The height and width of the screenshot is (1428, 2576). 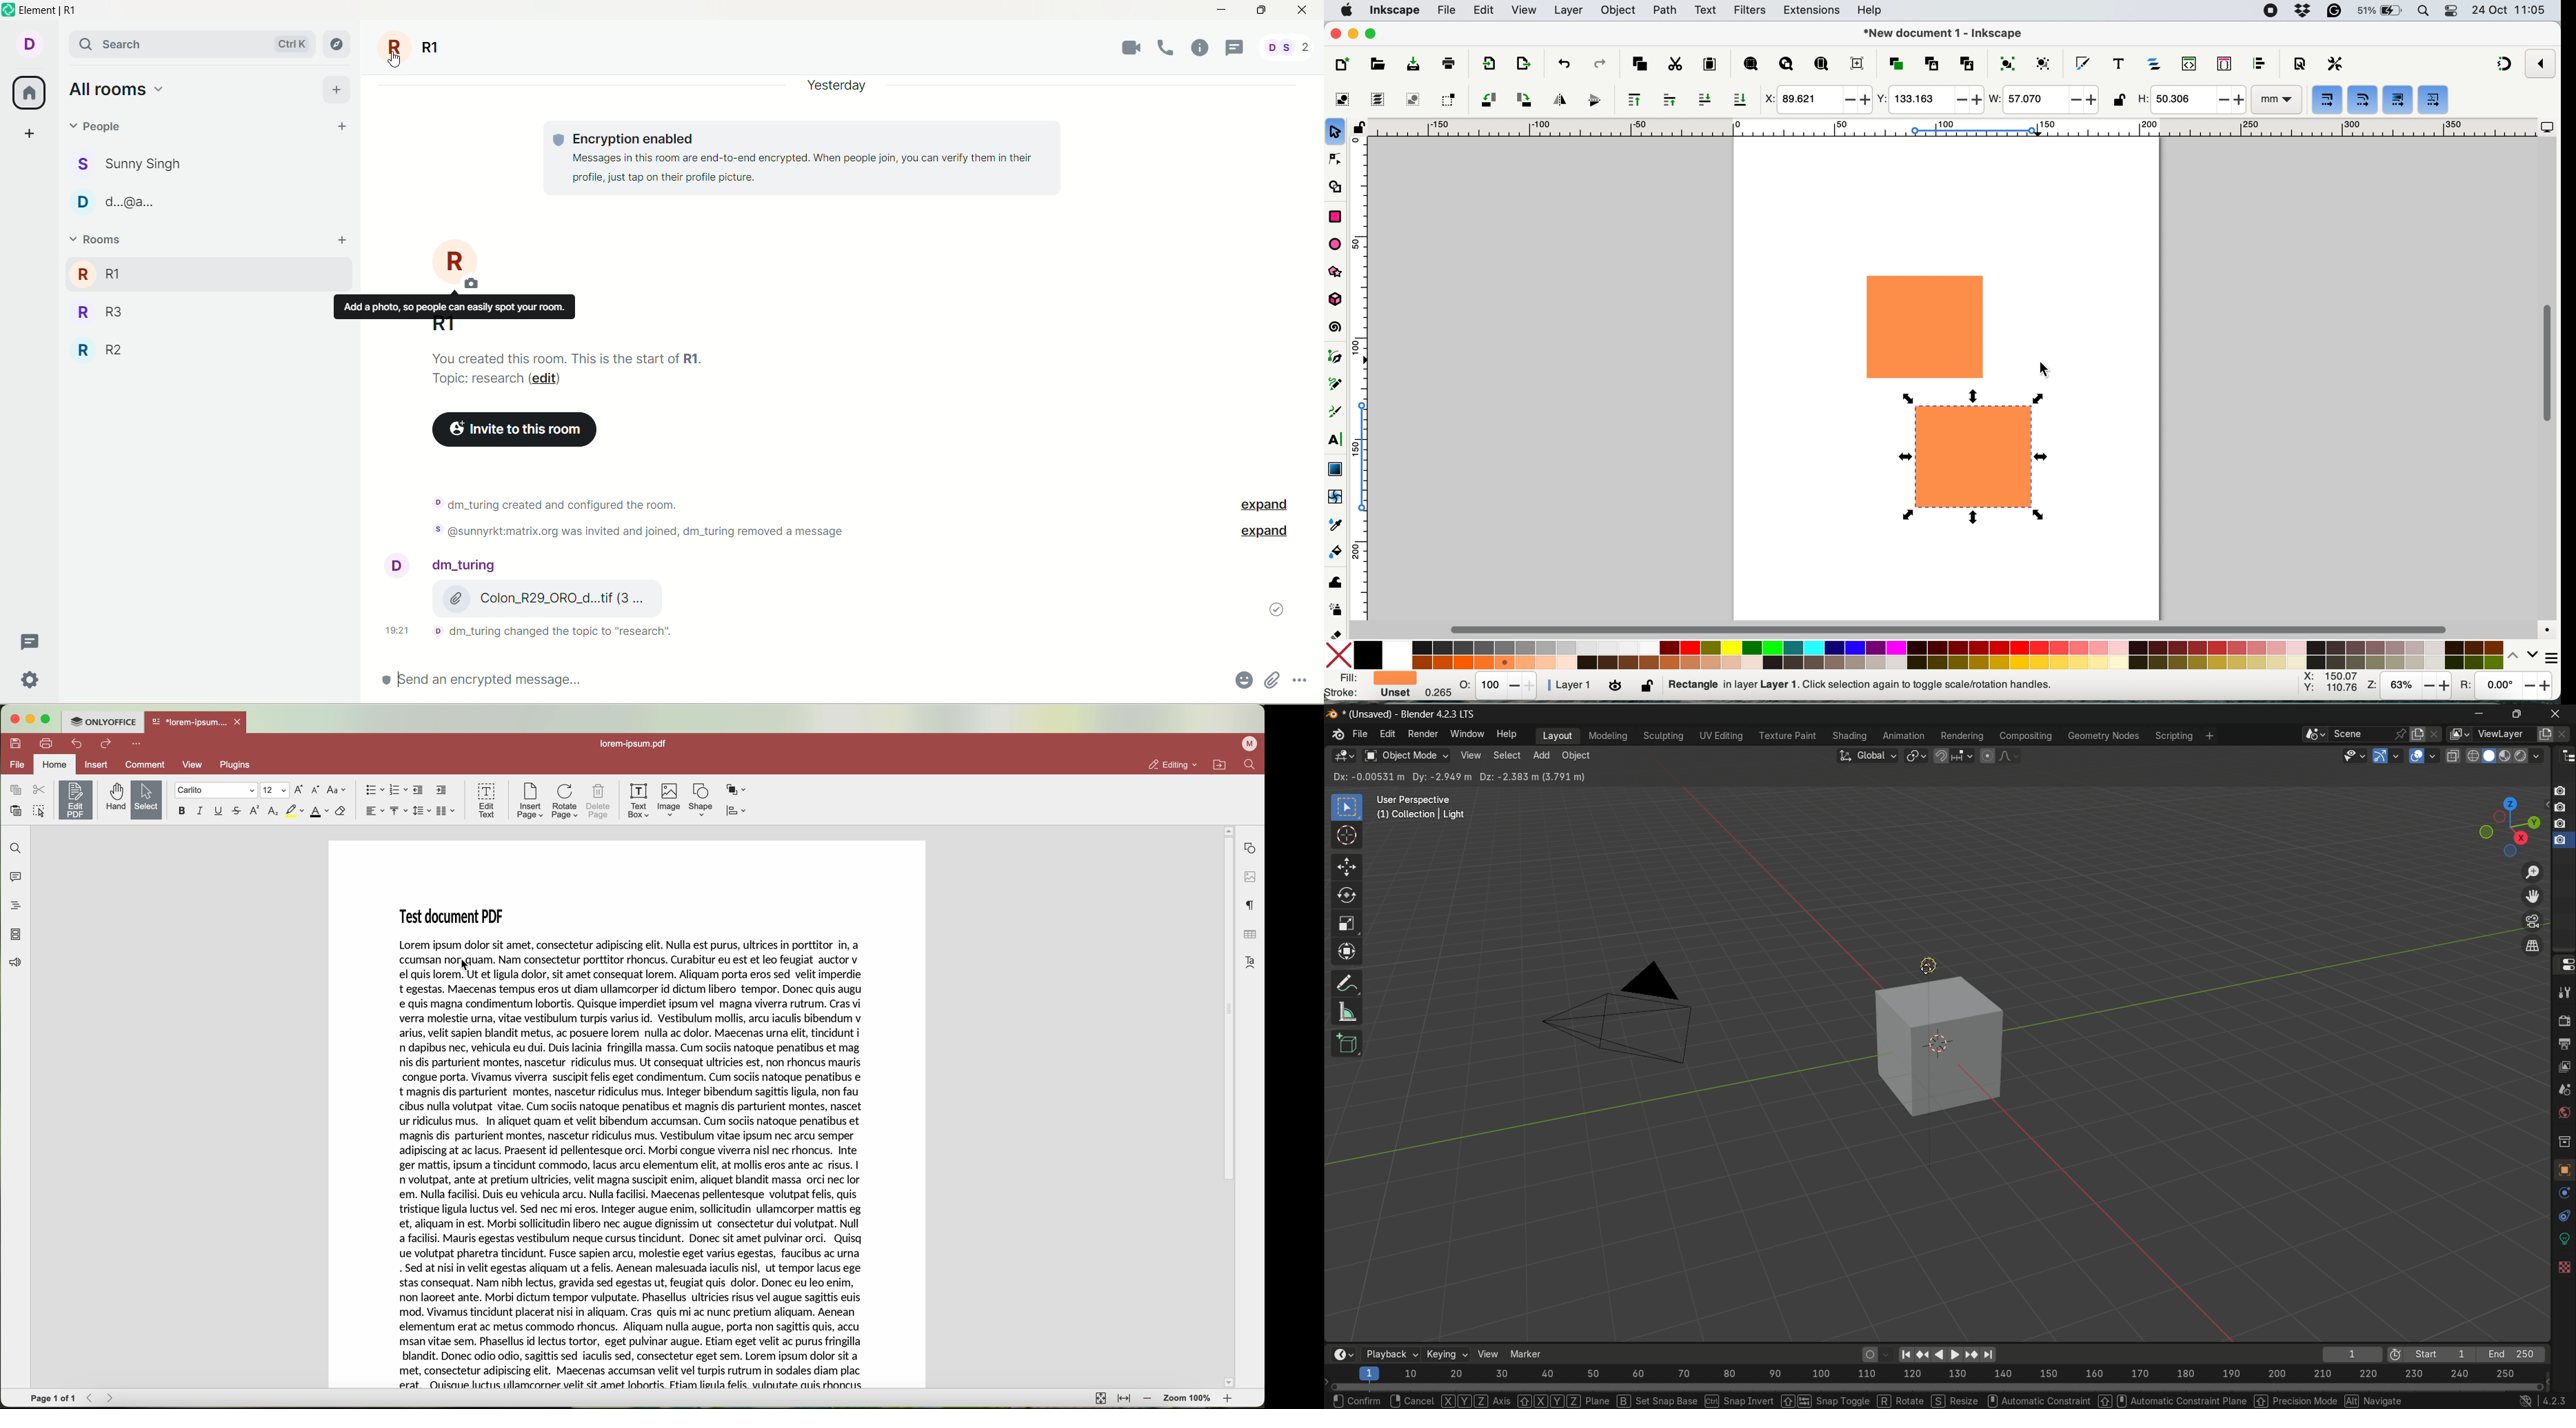 I want to click on constraints, so click(x=2564, y=1262).